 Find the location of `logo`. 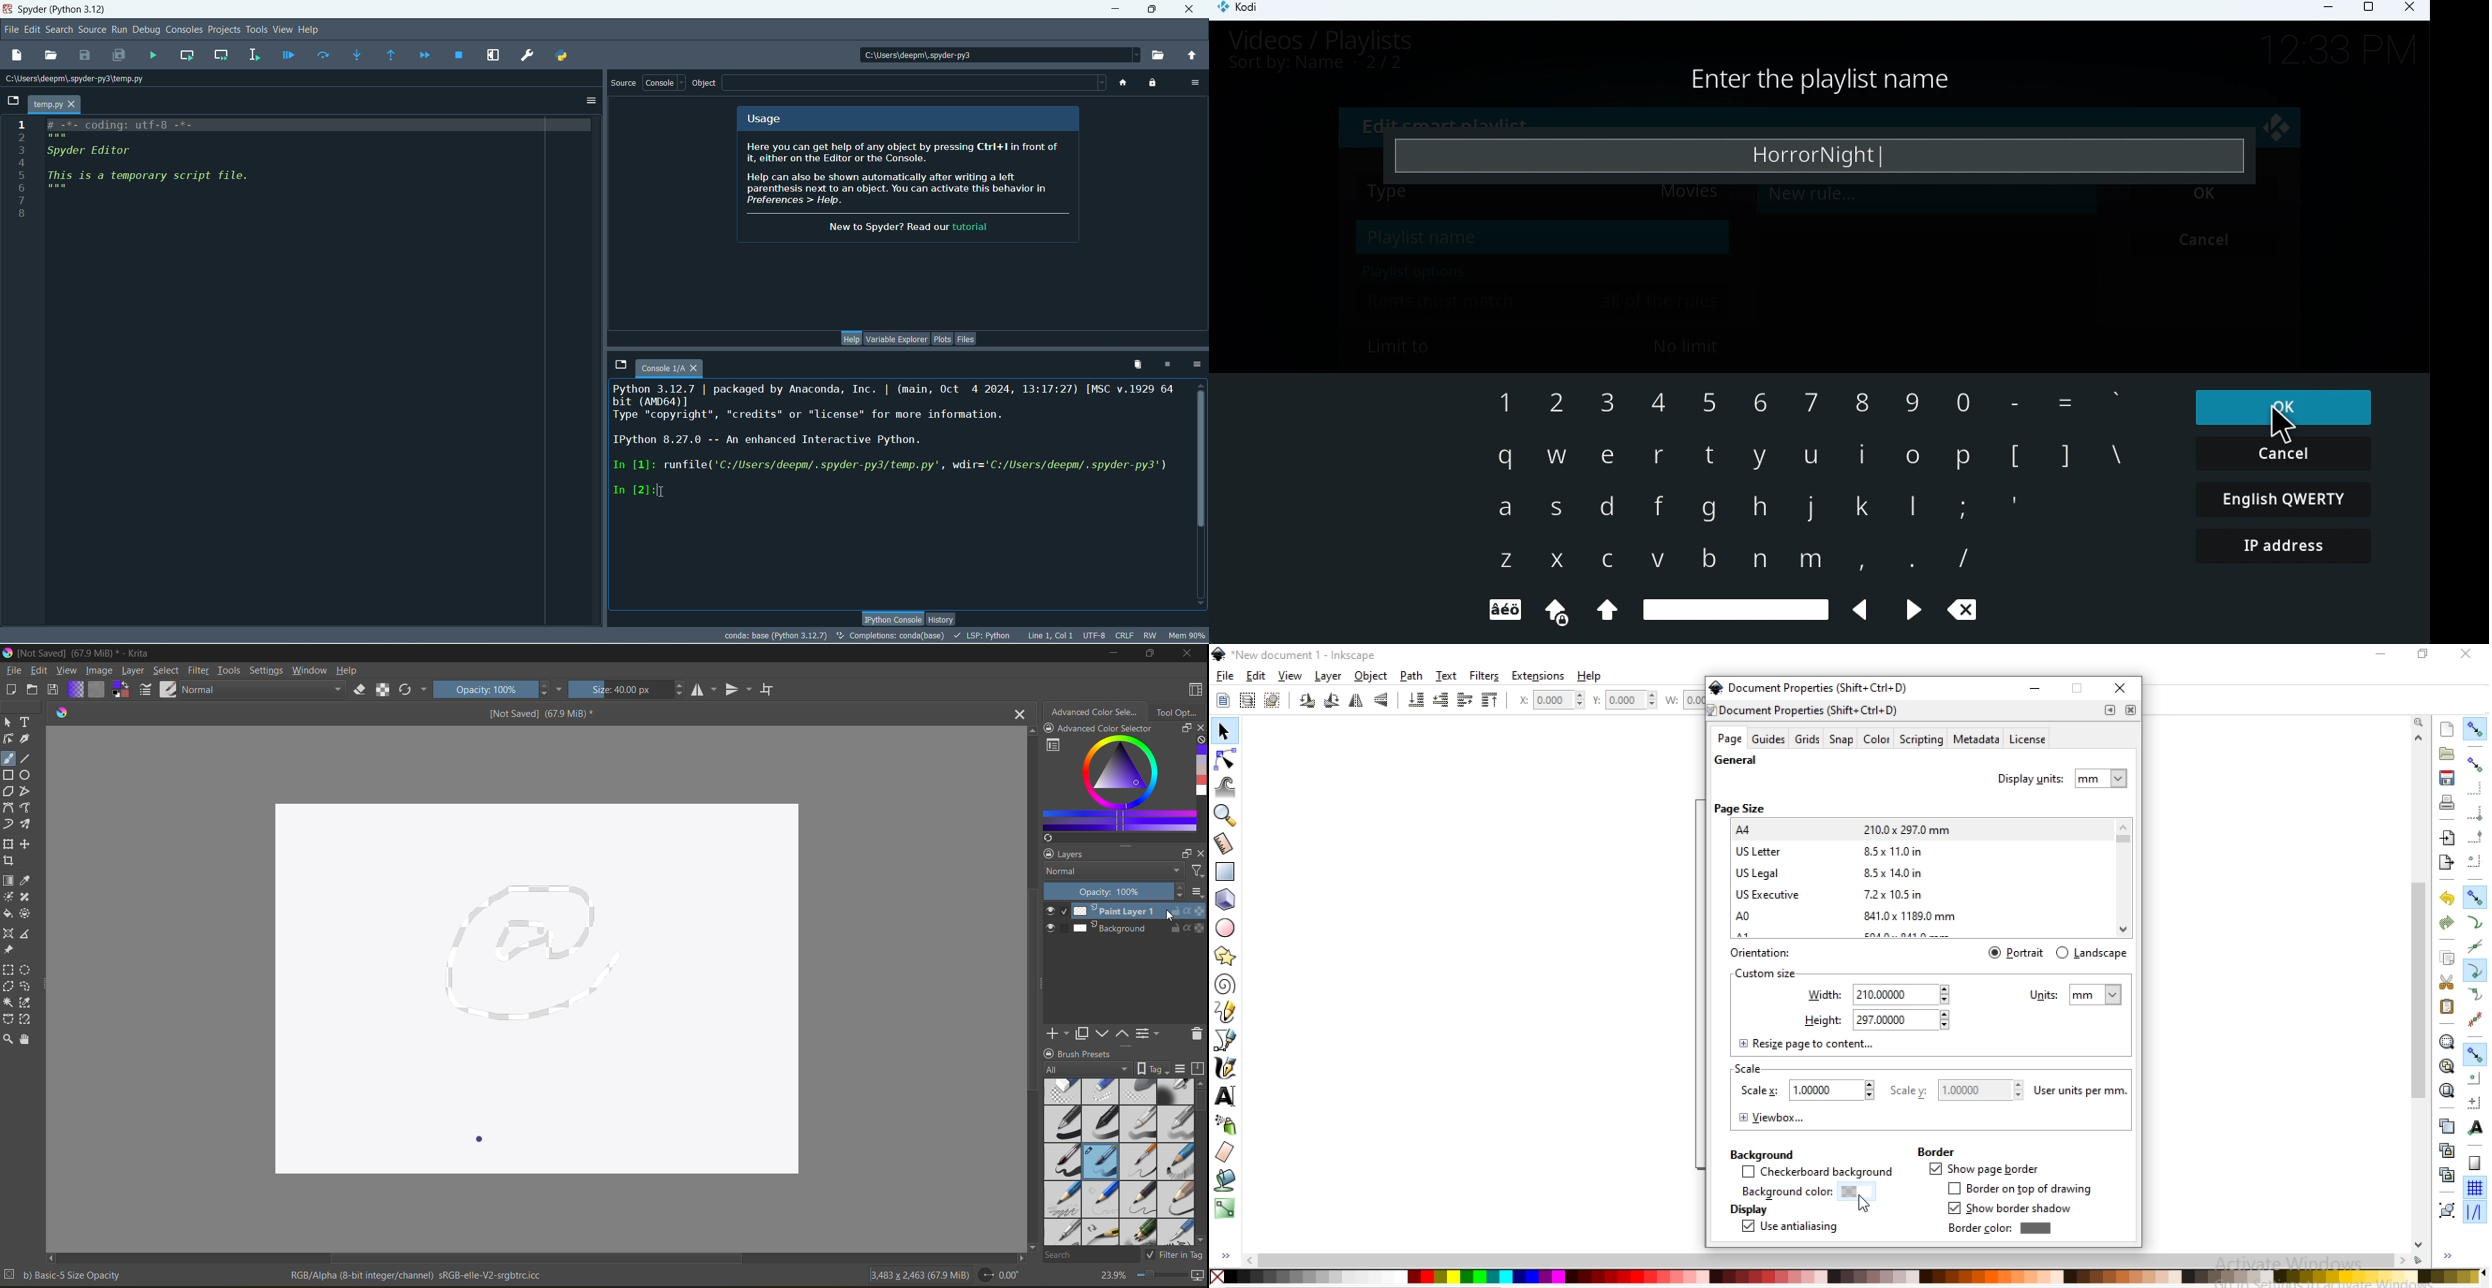

logo is located at coordinates (64, 711).